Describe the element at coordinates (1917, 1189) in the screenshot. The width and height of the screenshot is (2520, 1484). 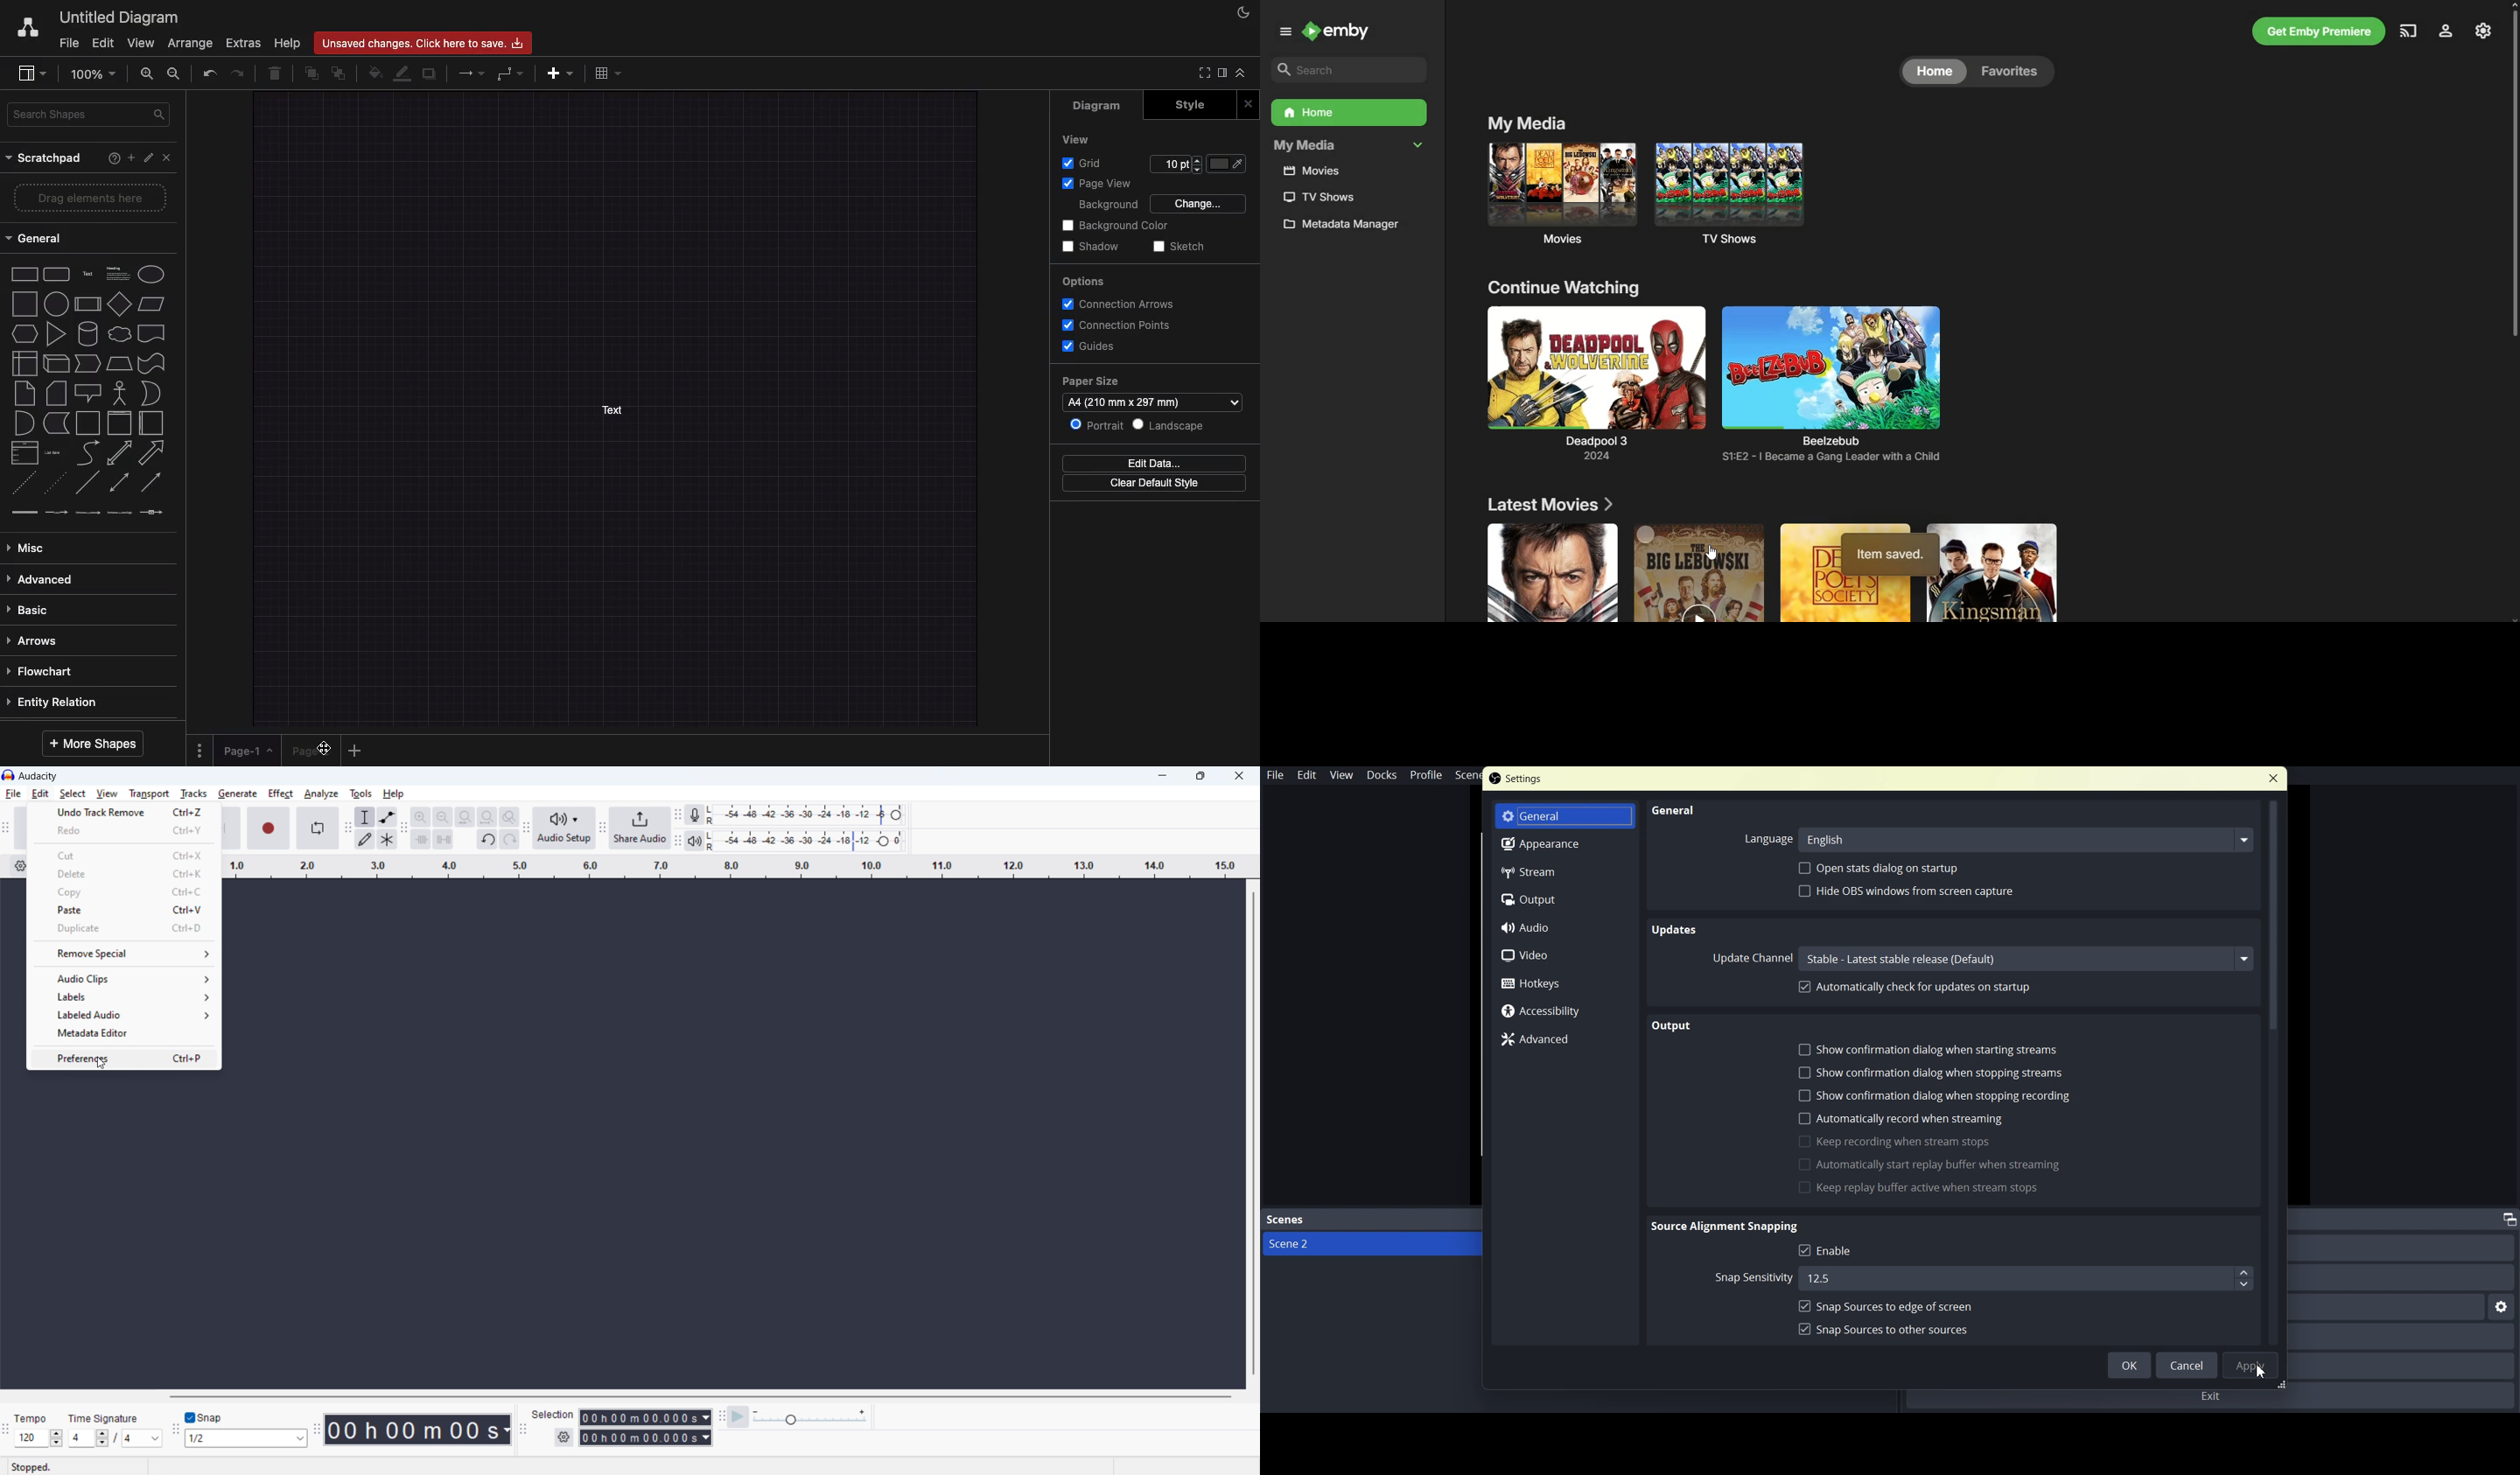
I see `Keep Replay buffer active when stream stops` at that location.